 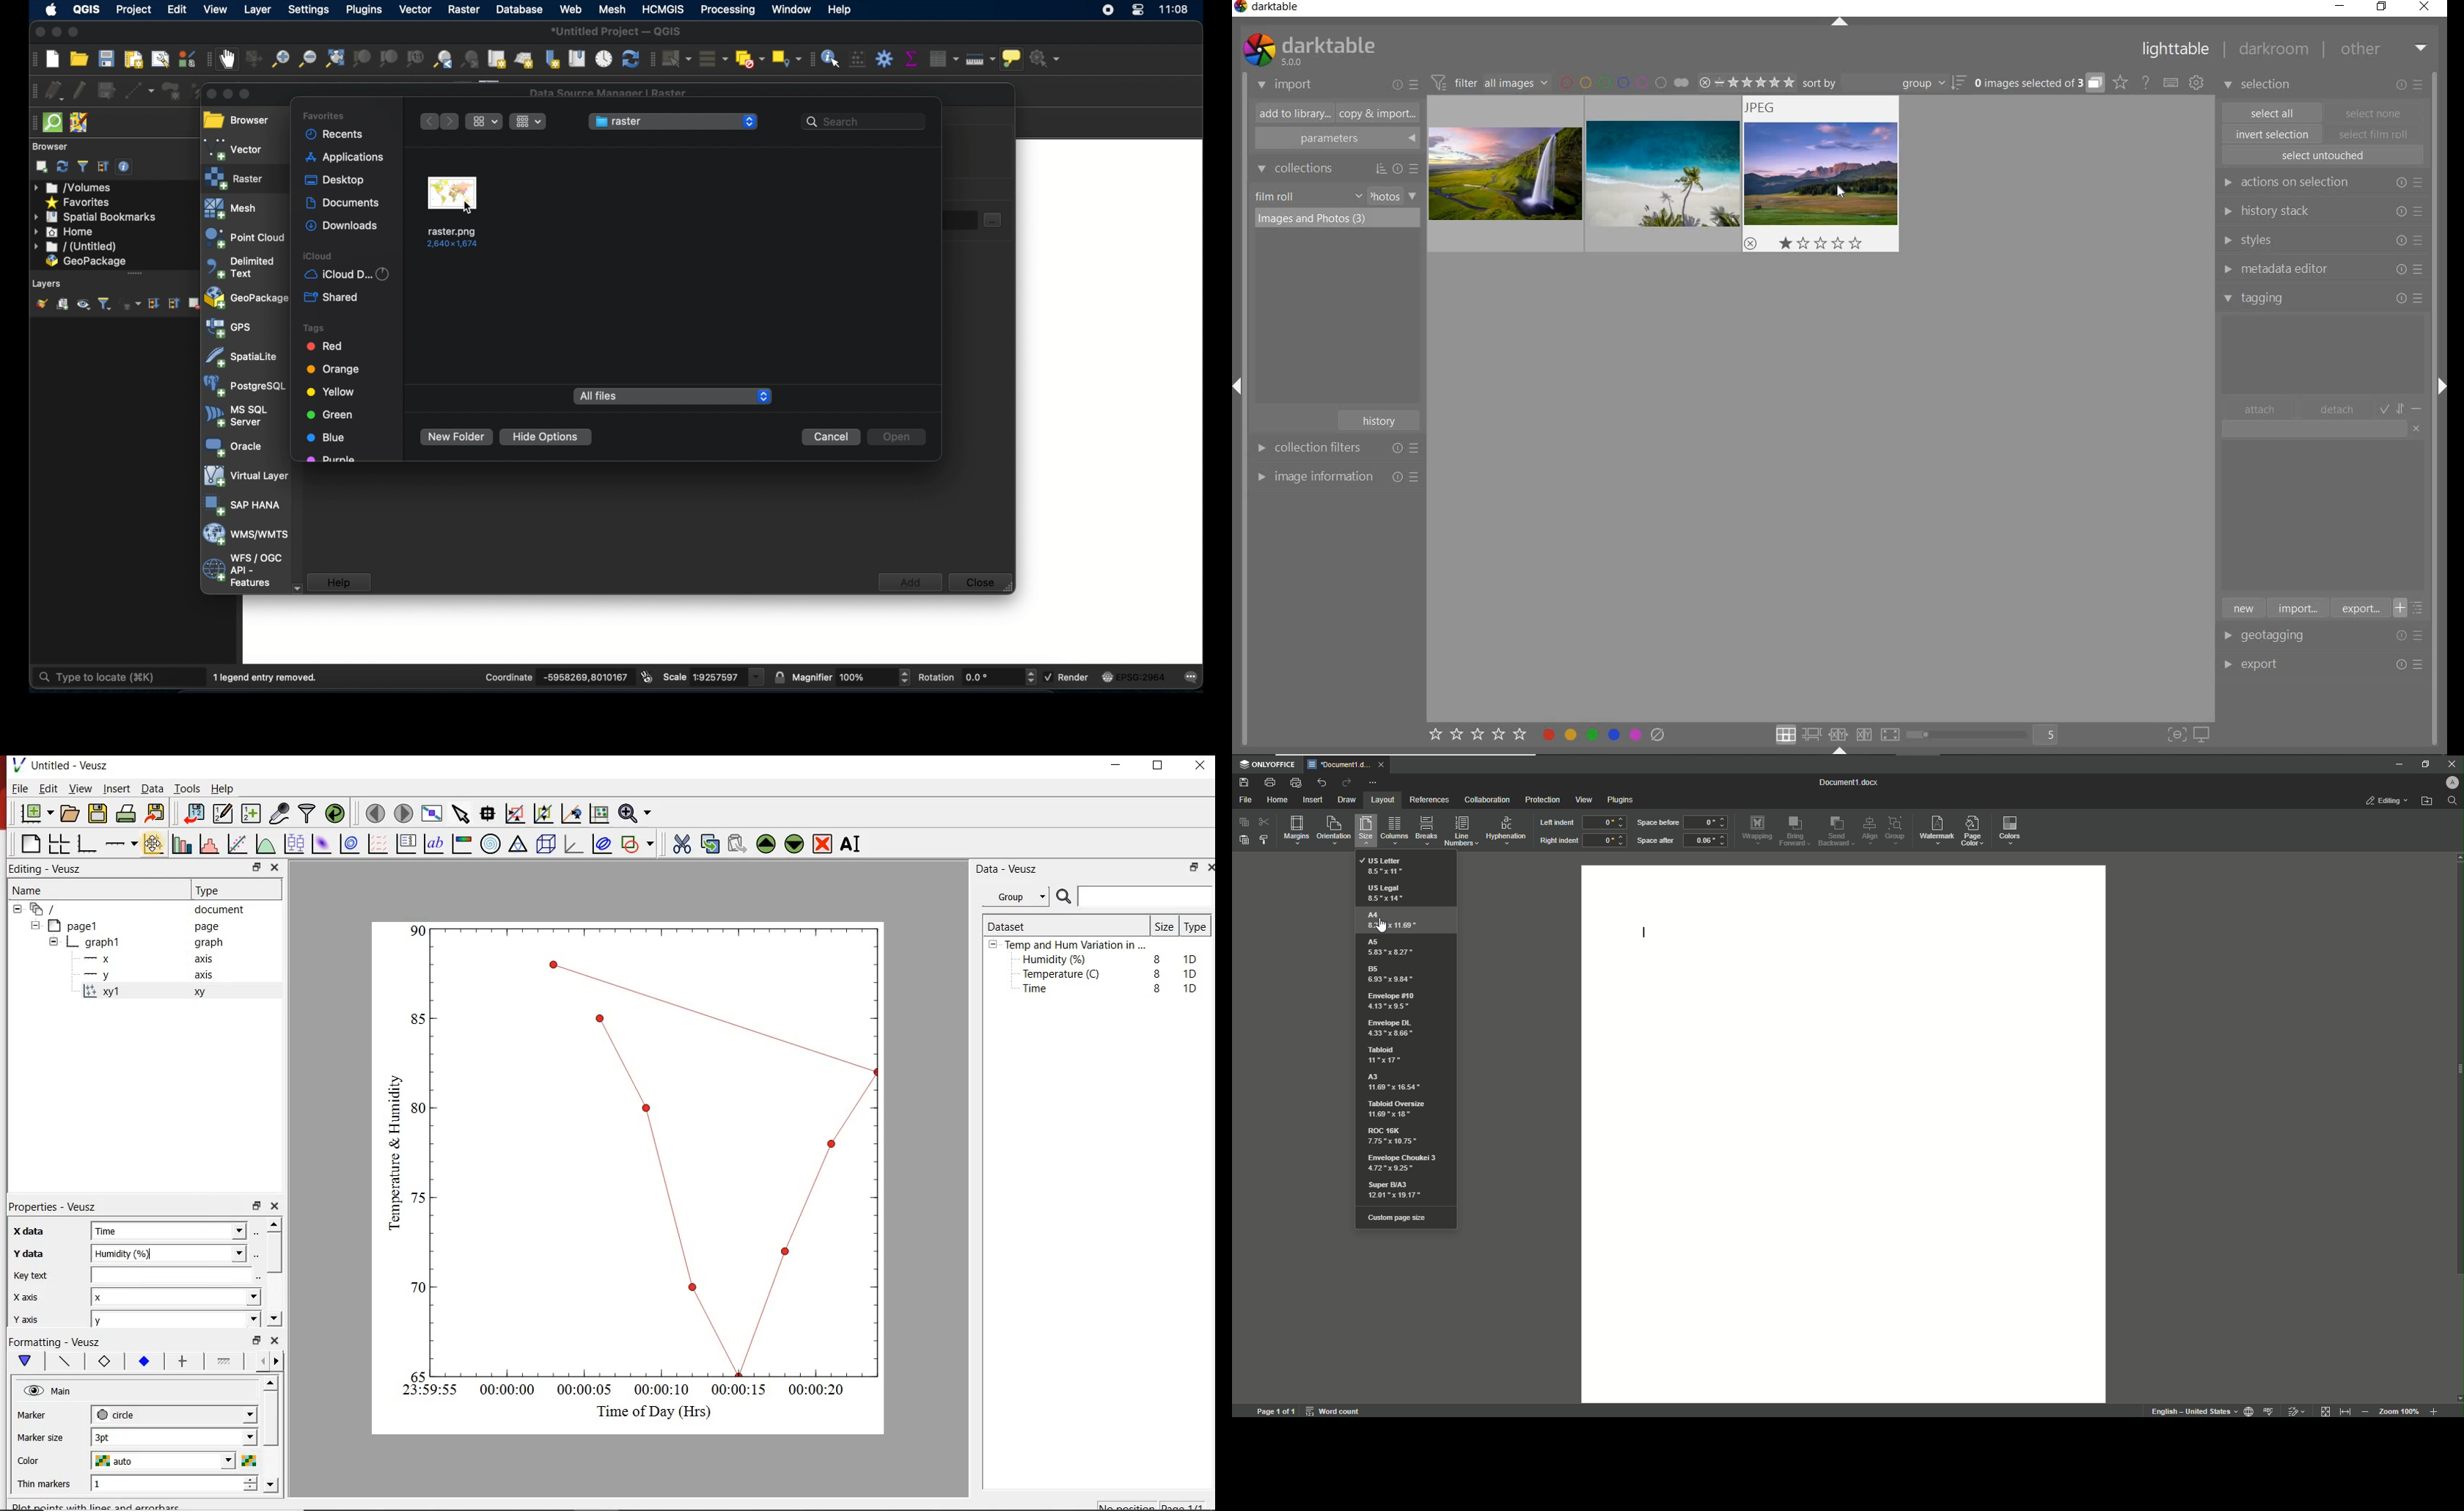 What do you see at coordinates (748, 58) in the screenshot?
I see `deselect features from all layers` at bounding box center [748, 58].